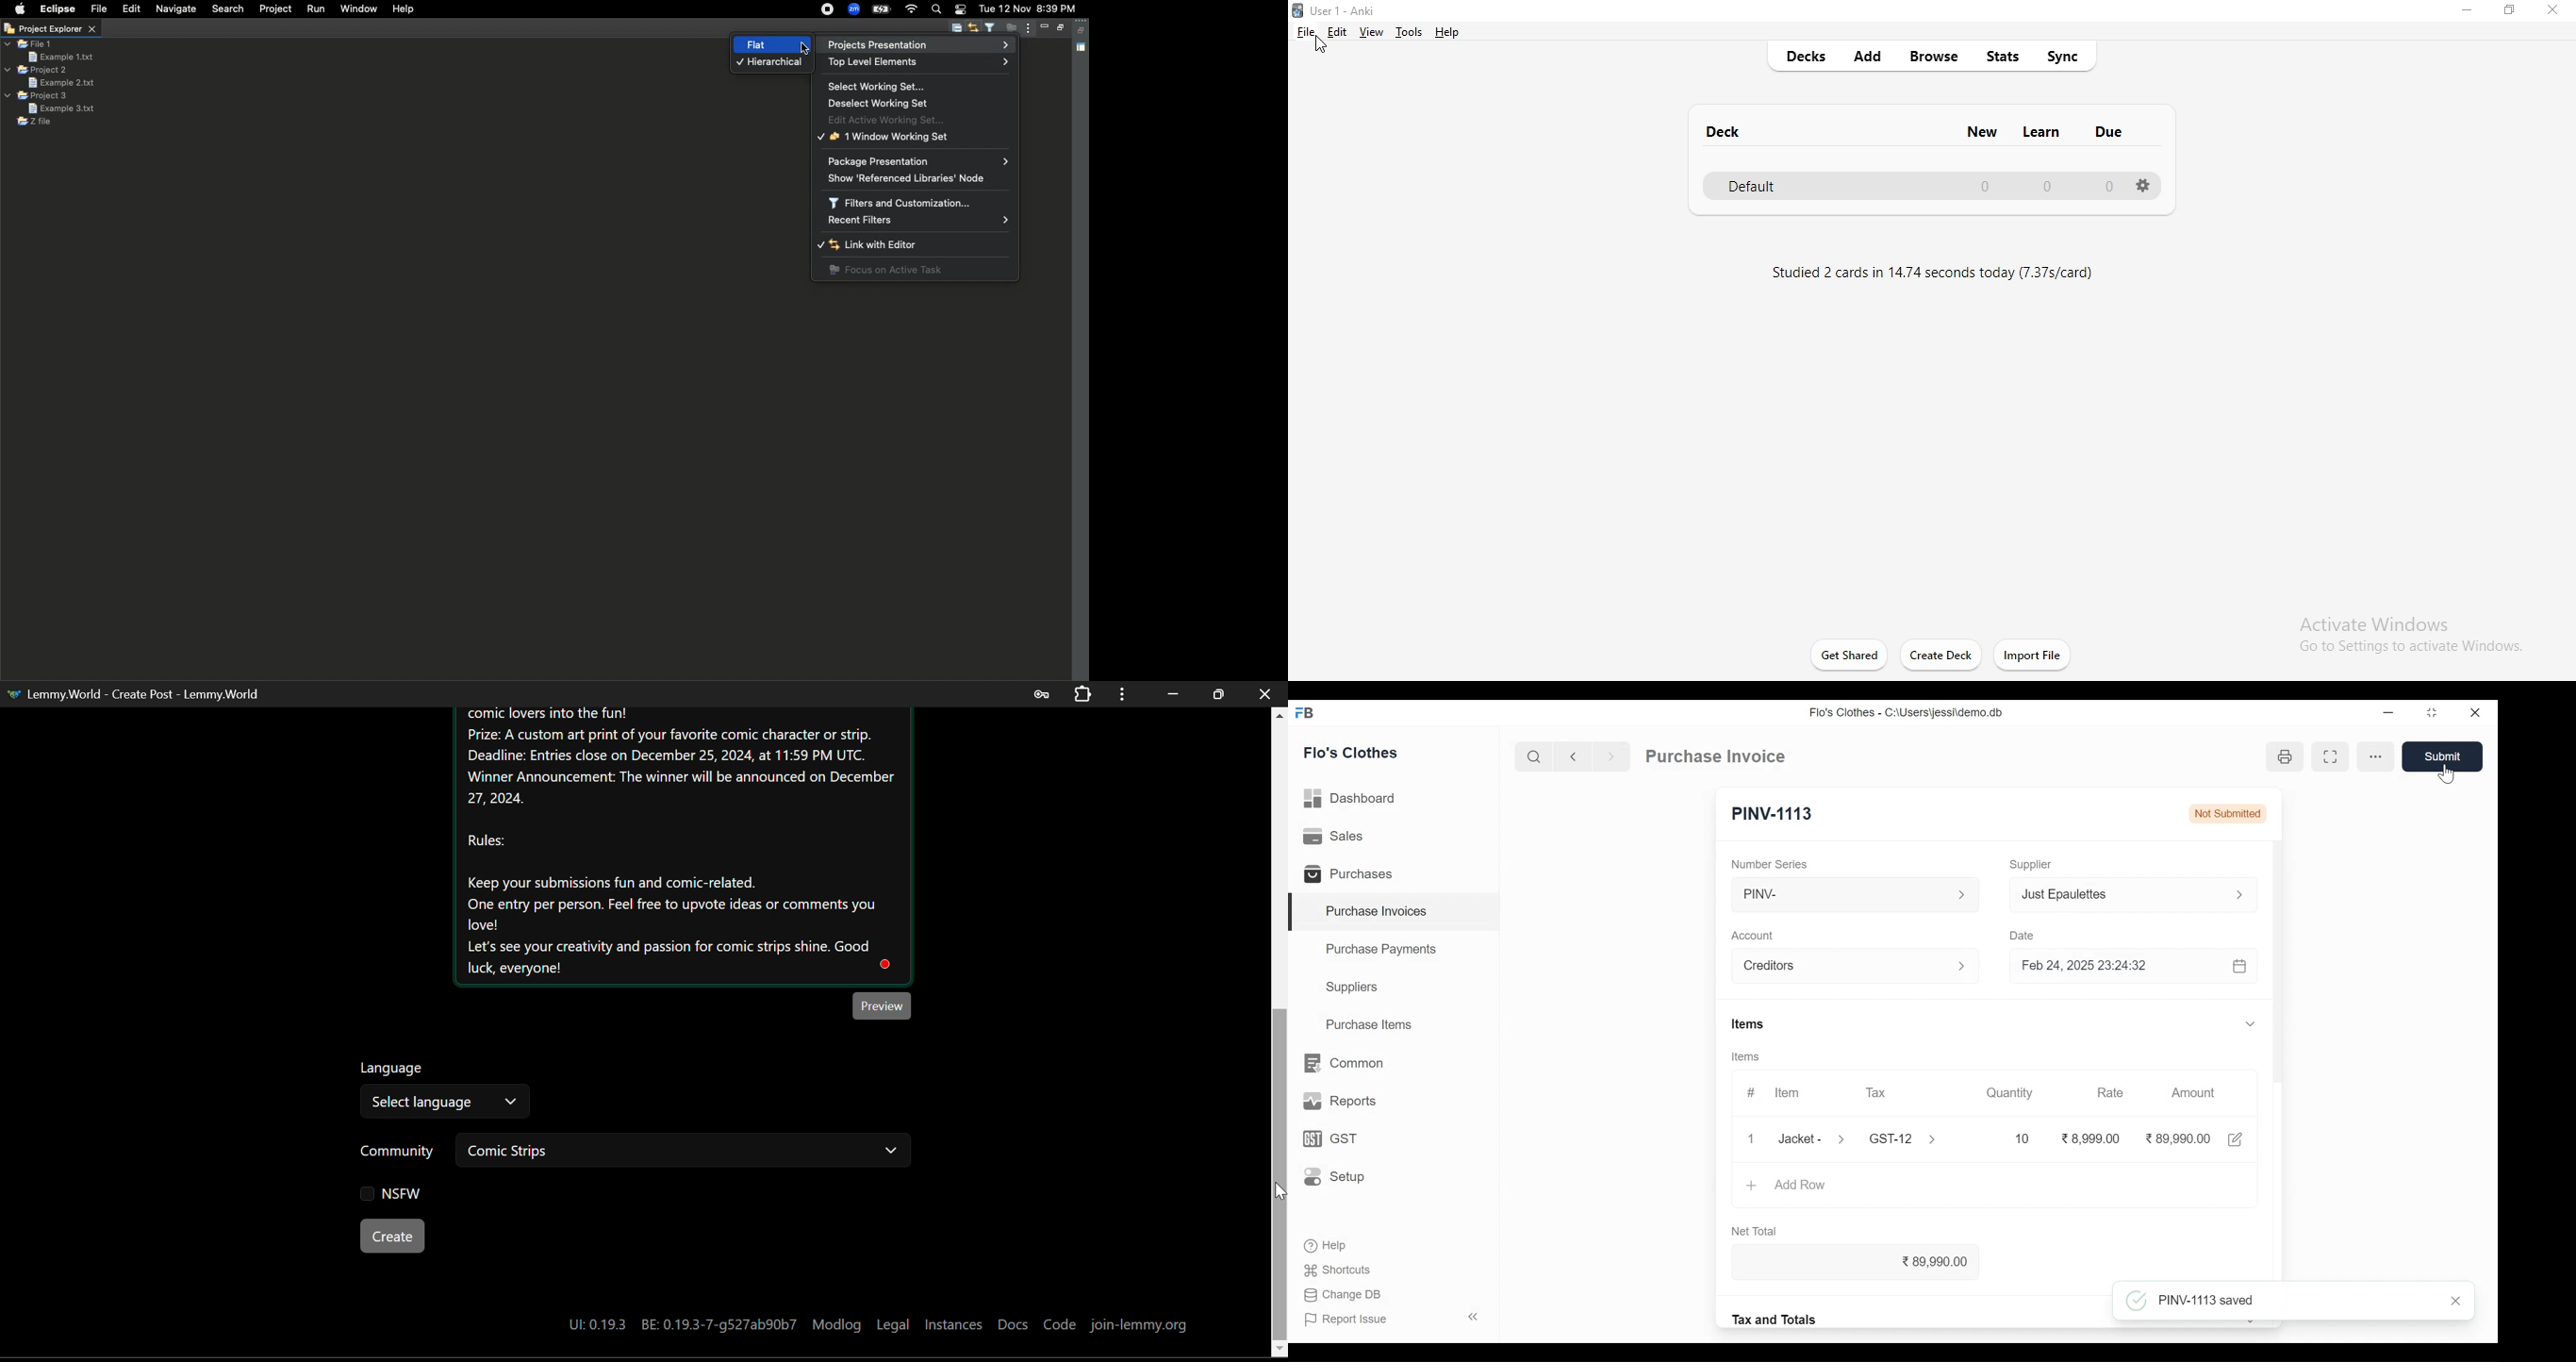  I want to click on Print, so click(2284, 756).